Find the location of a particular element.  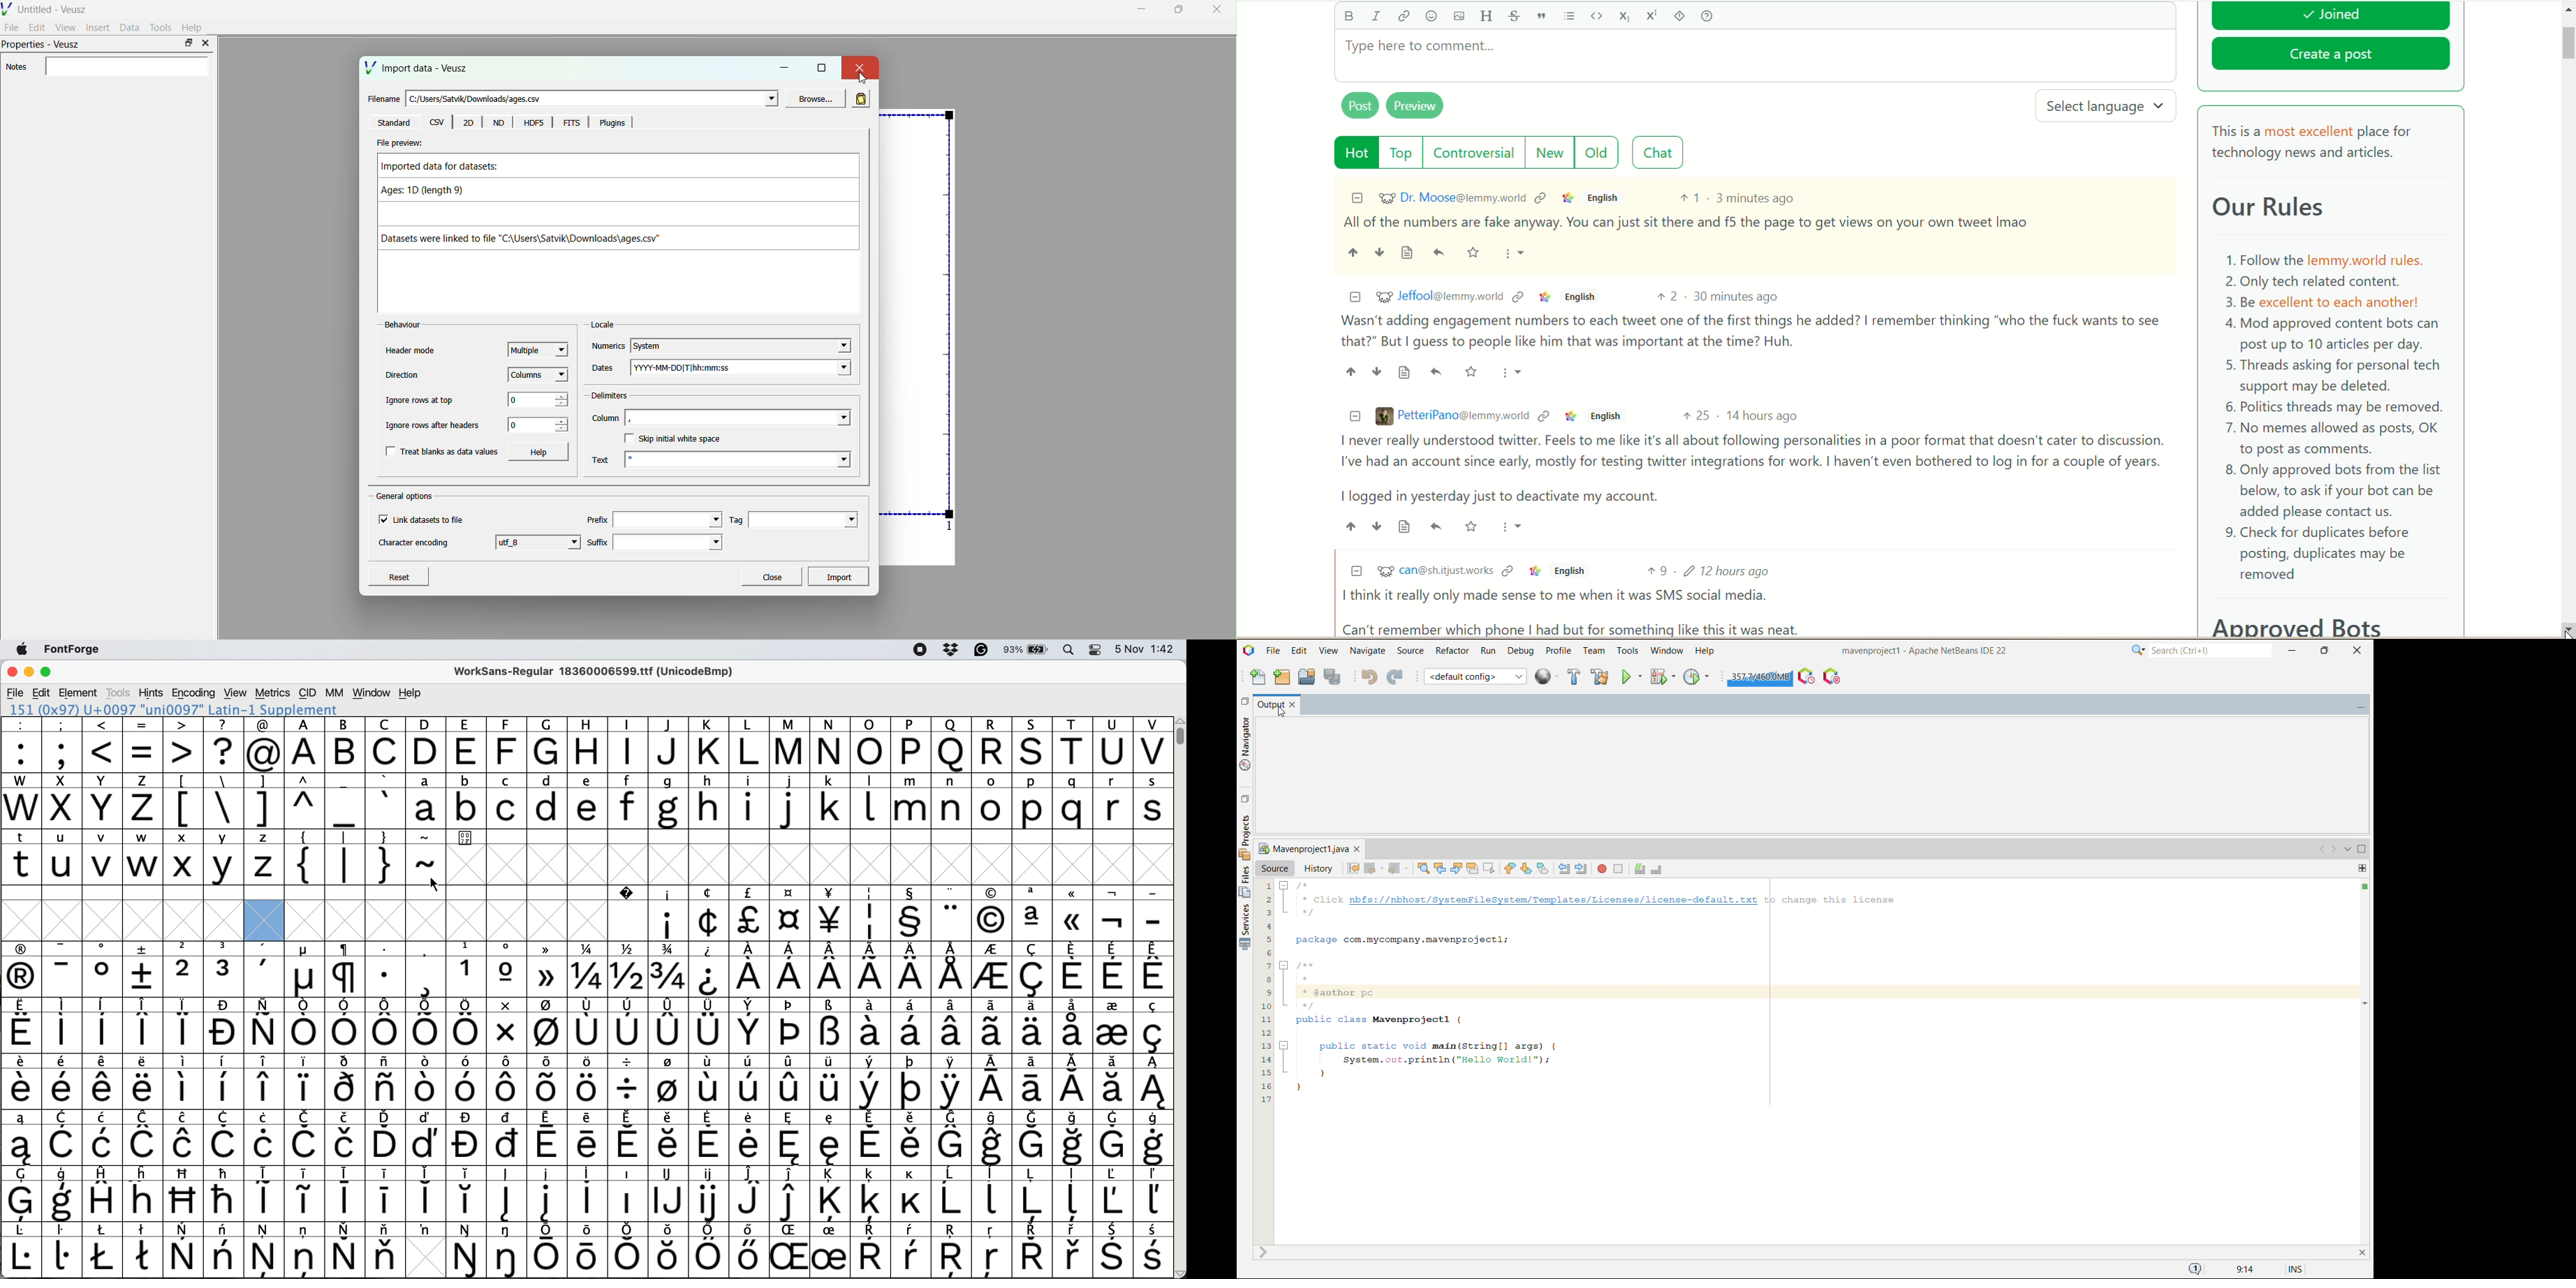

More is located at coordinates (1514, 372).